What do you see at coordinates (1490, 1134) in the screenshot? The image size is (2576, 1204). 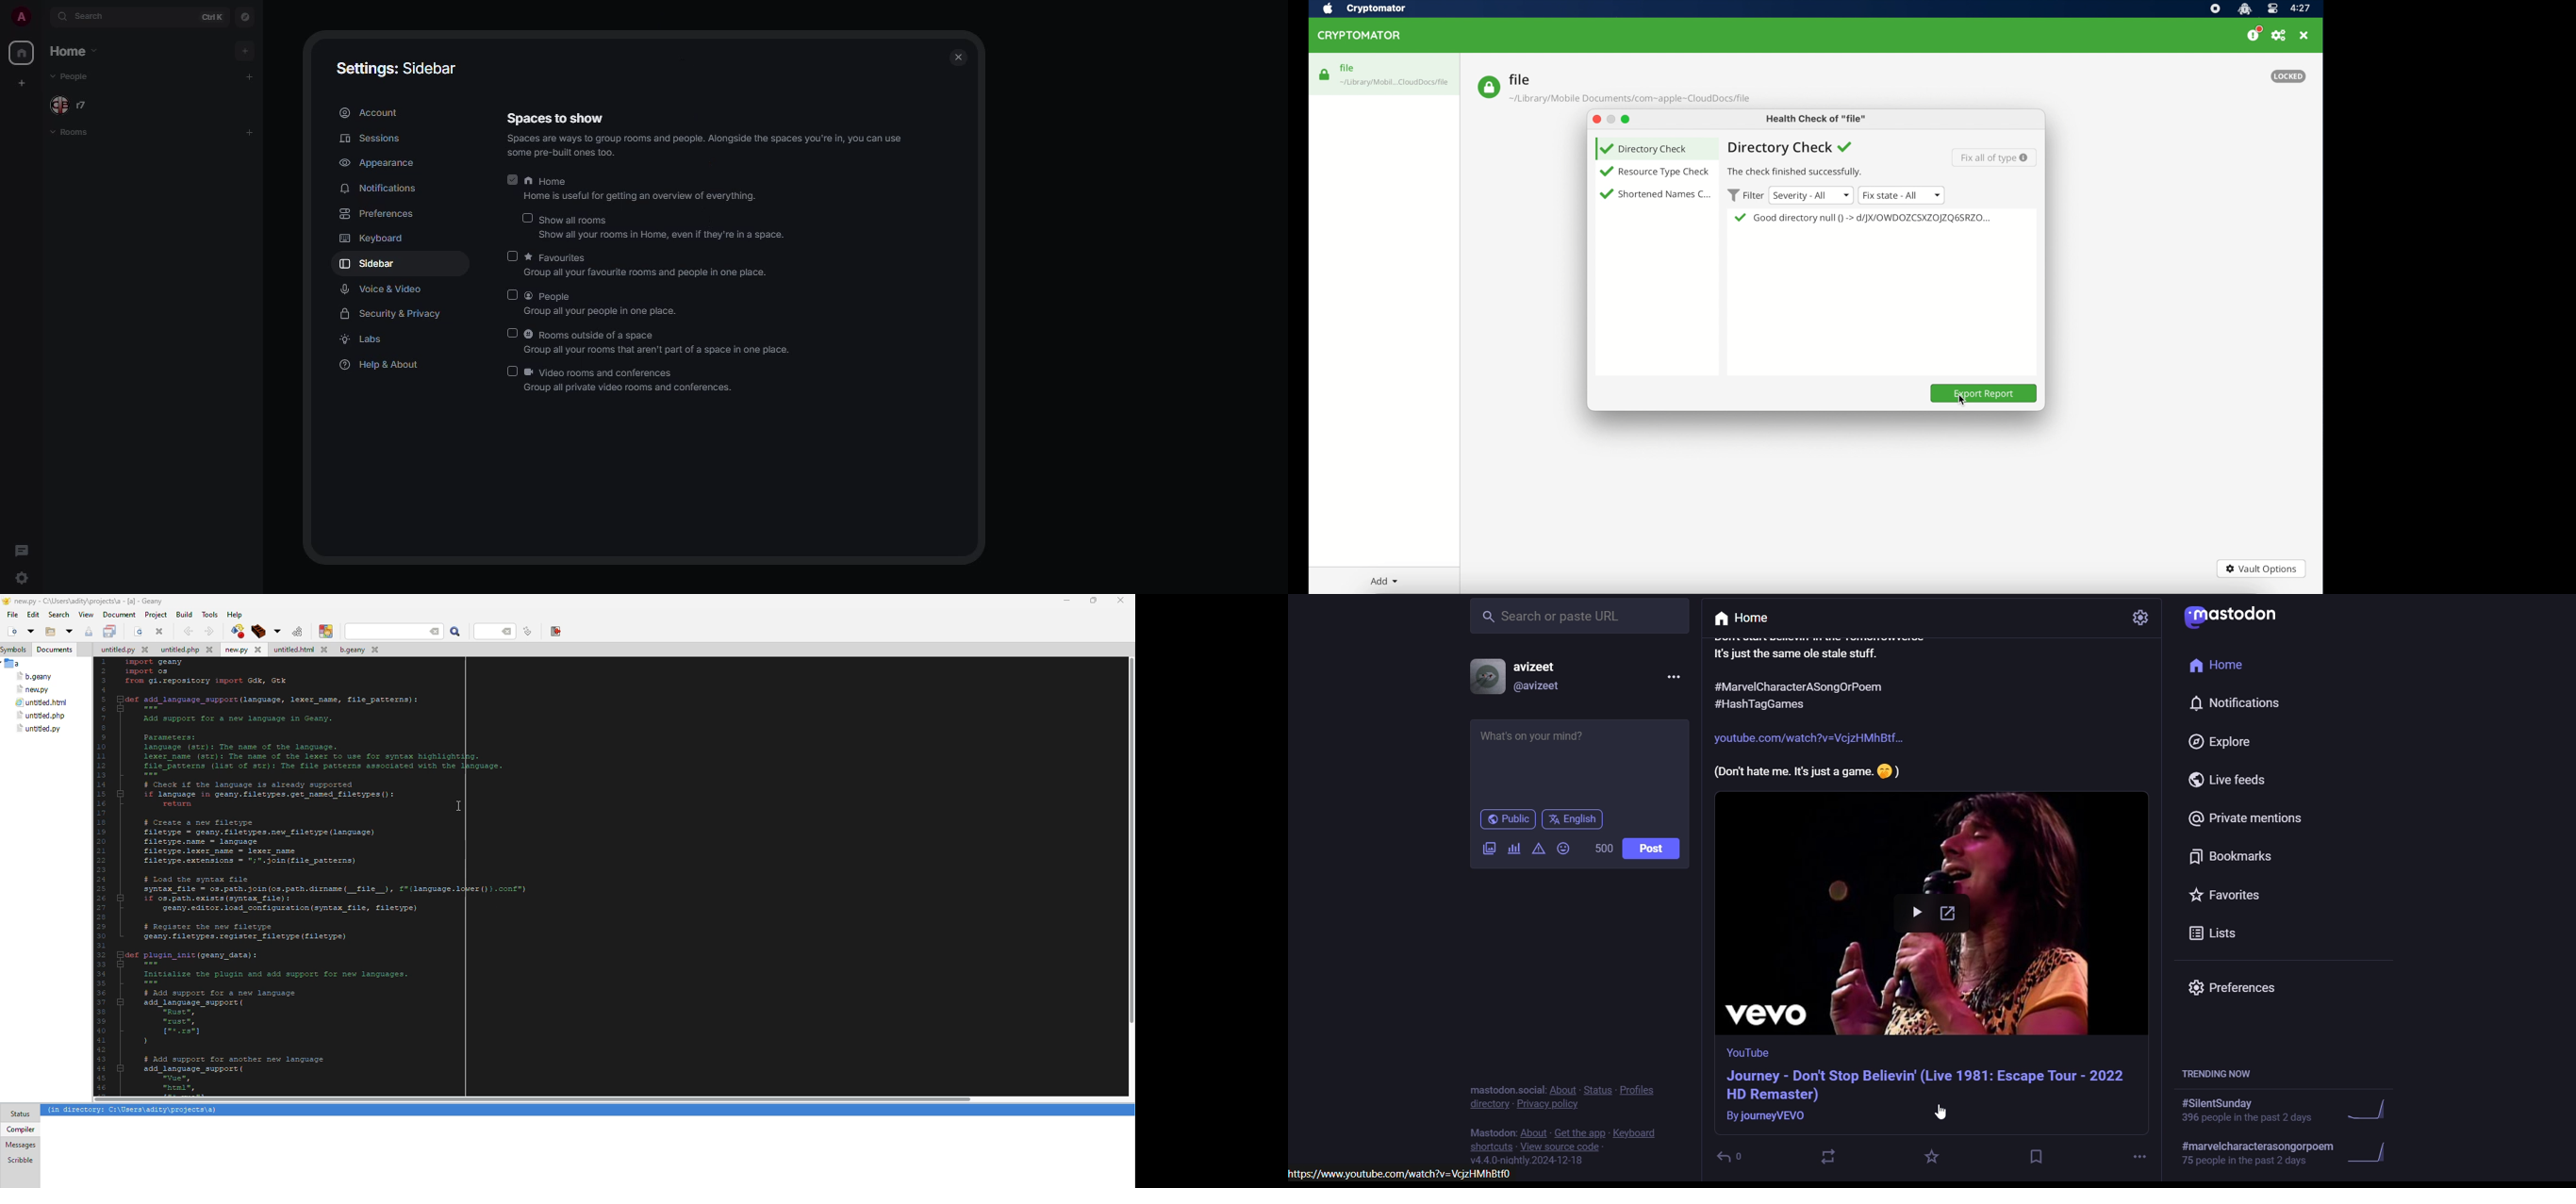 I see `text` at bounding box center [1490, 1134].